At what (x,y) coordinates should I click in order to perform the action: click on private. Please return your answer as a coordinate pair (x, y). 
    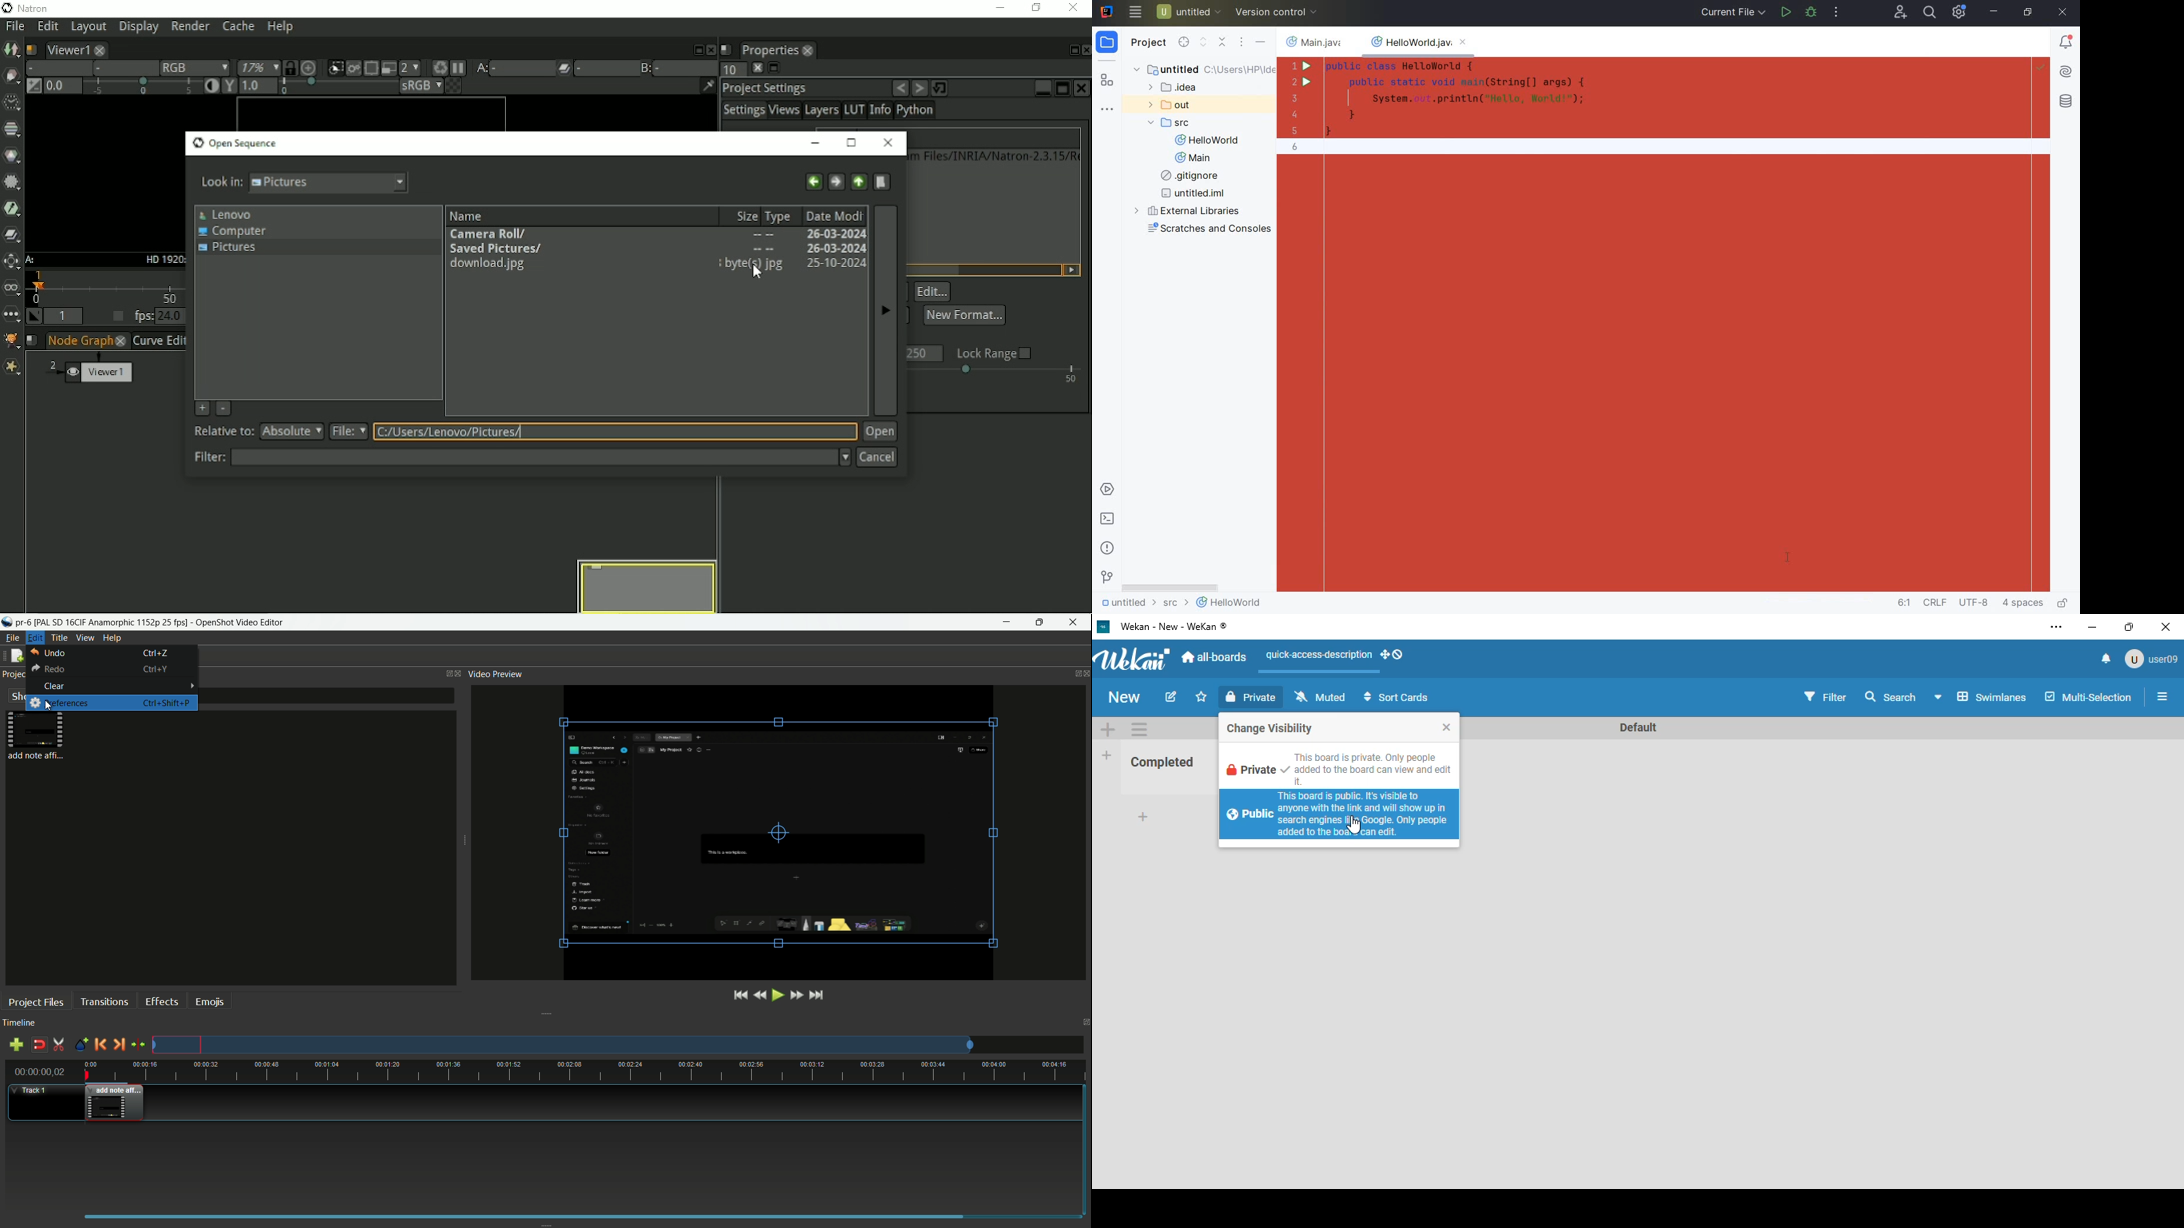
    Looking at the image, I should click on (1251, 698).